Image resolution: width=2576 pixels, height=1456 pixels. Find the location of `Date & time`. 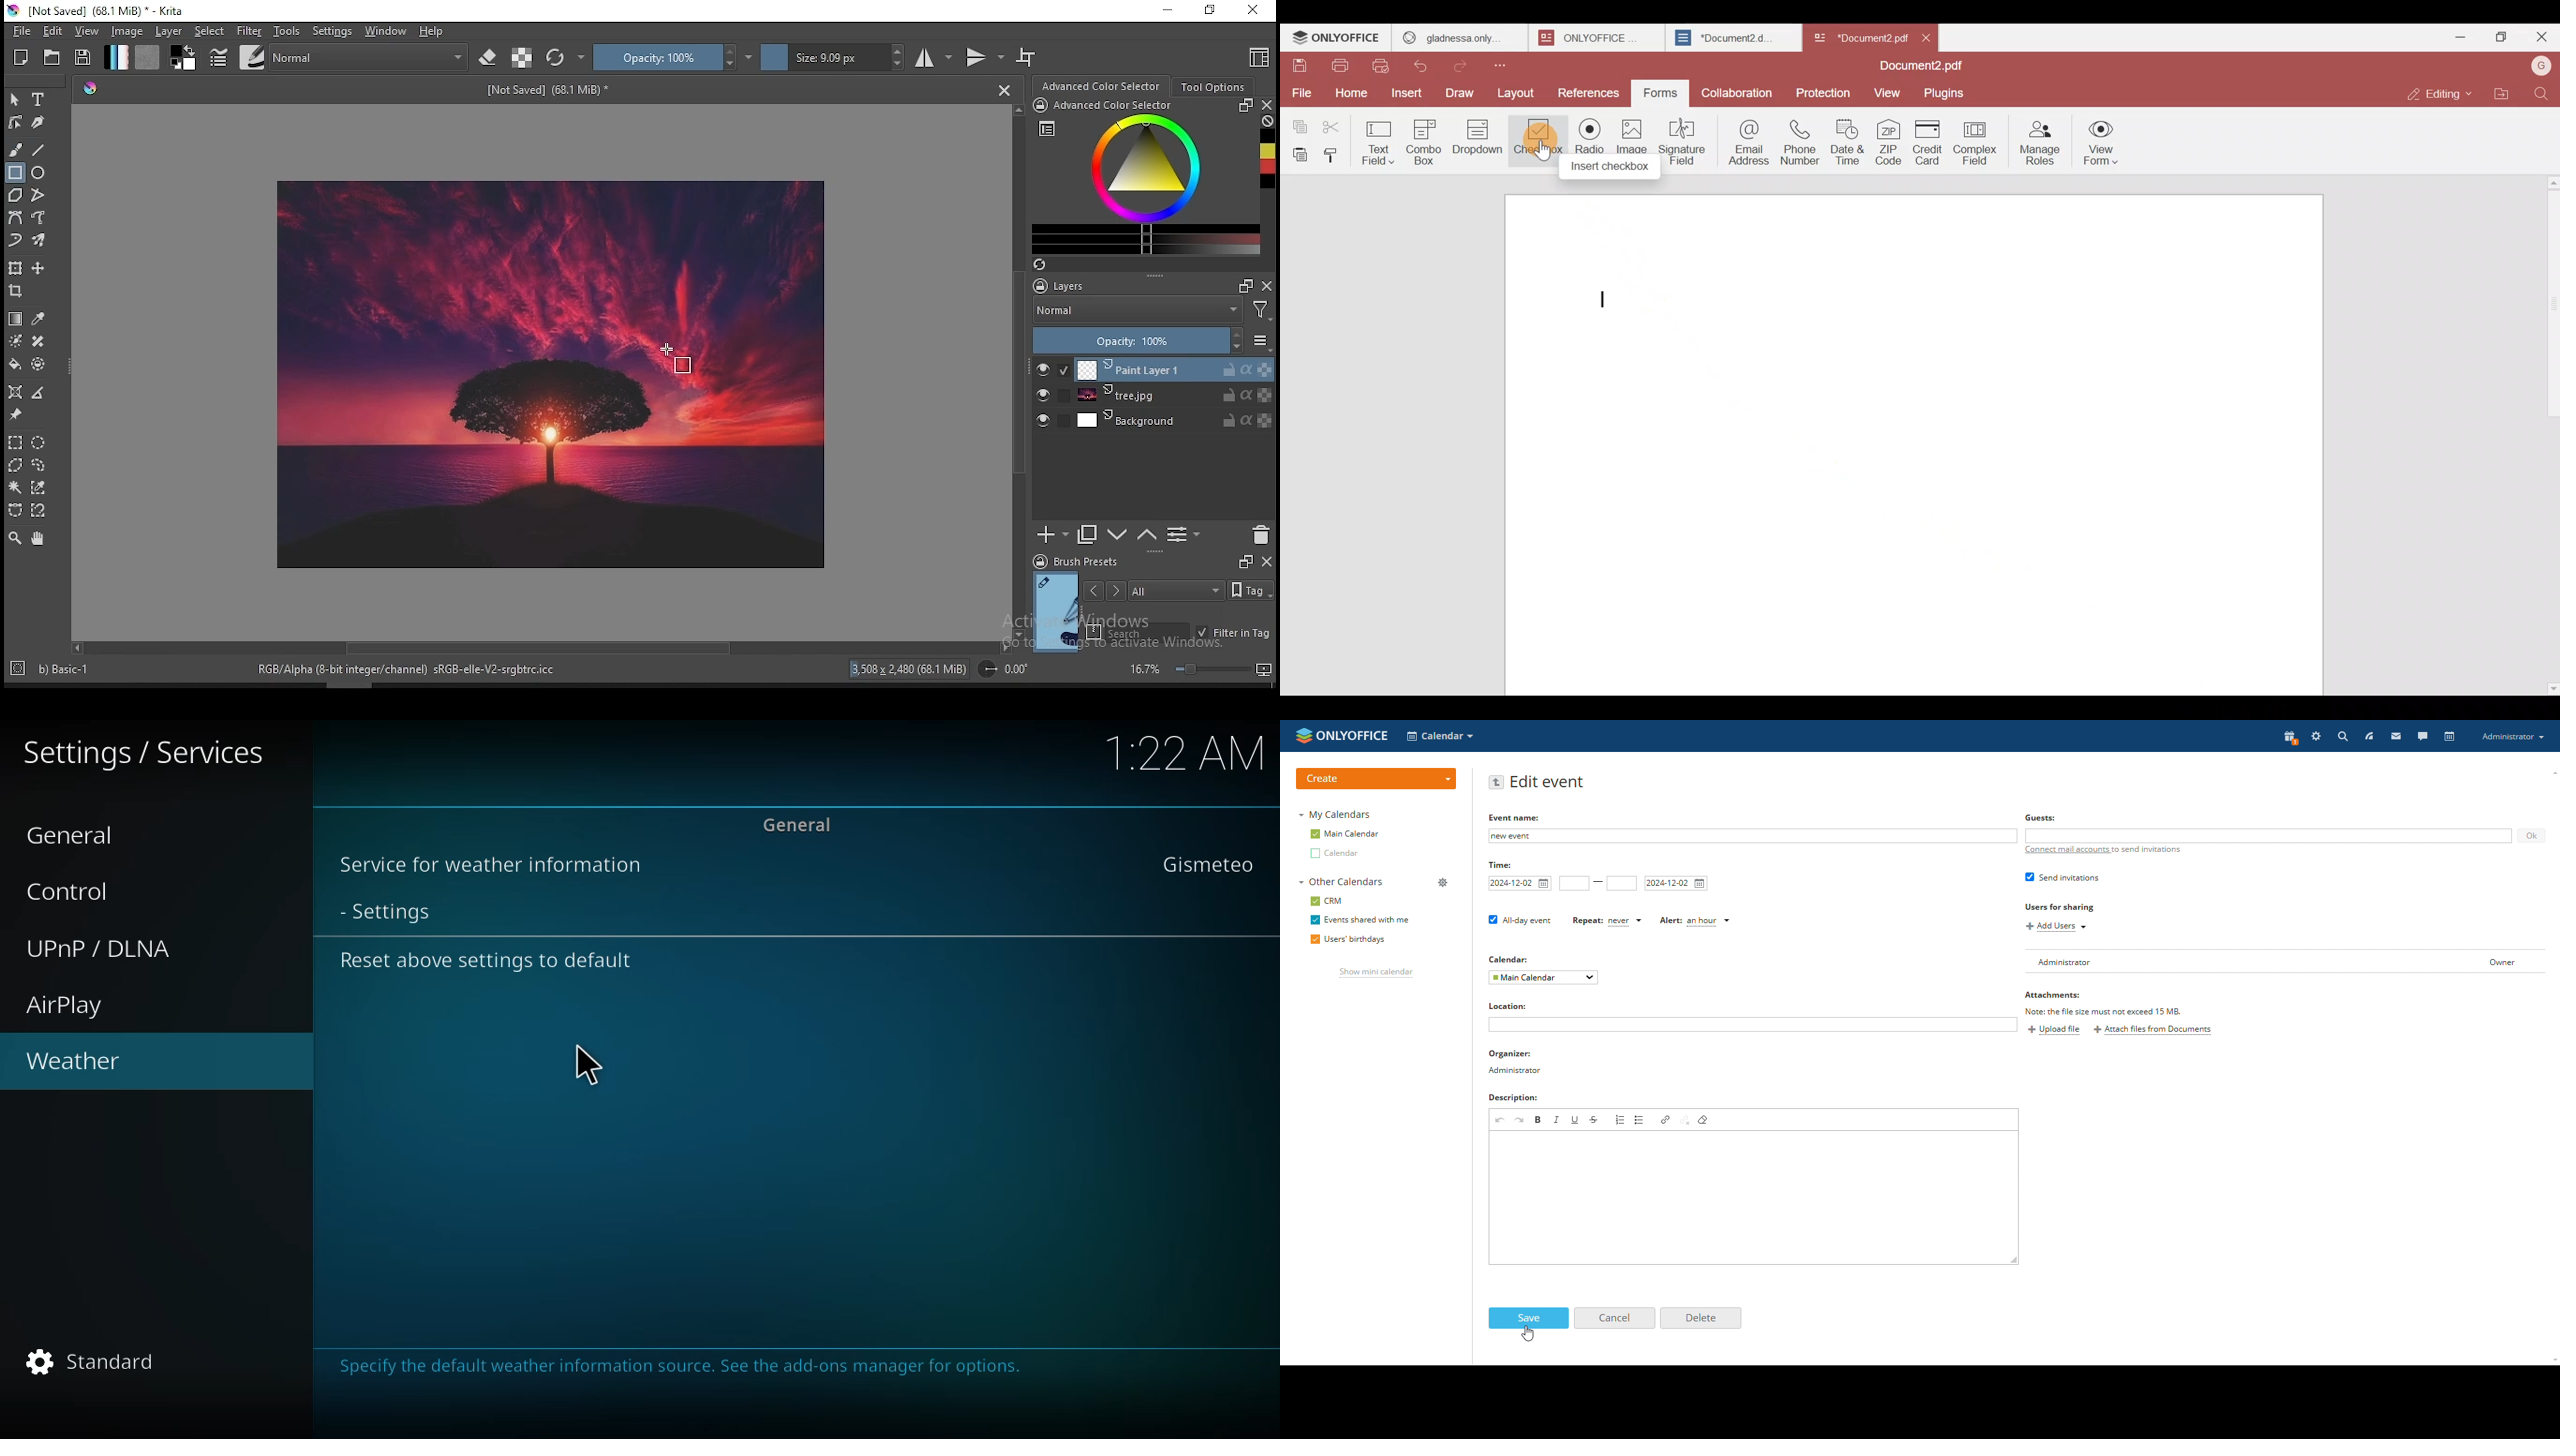

Date & time is located at coordinates (1851, 142).